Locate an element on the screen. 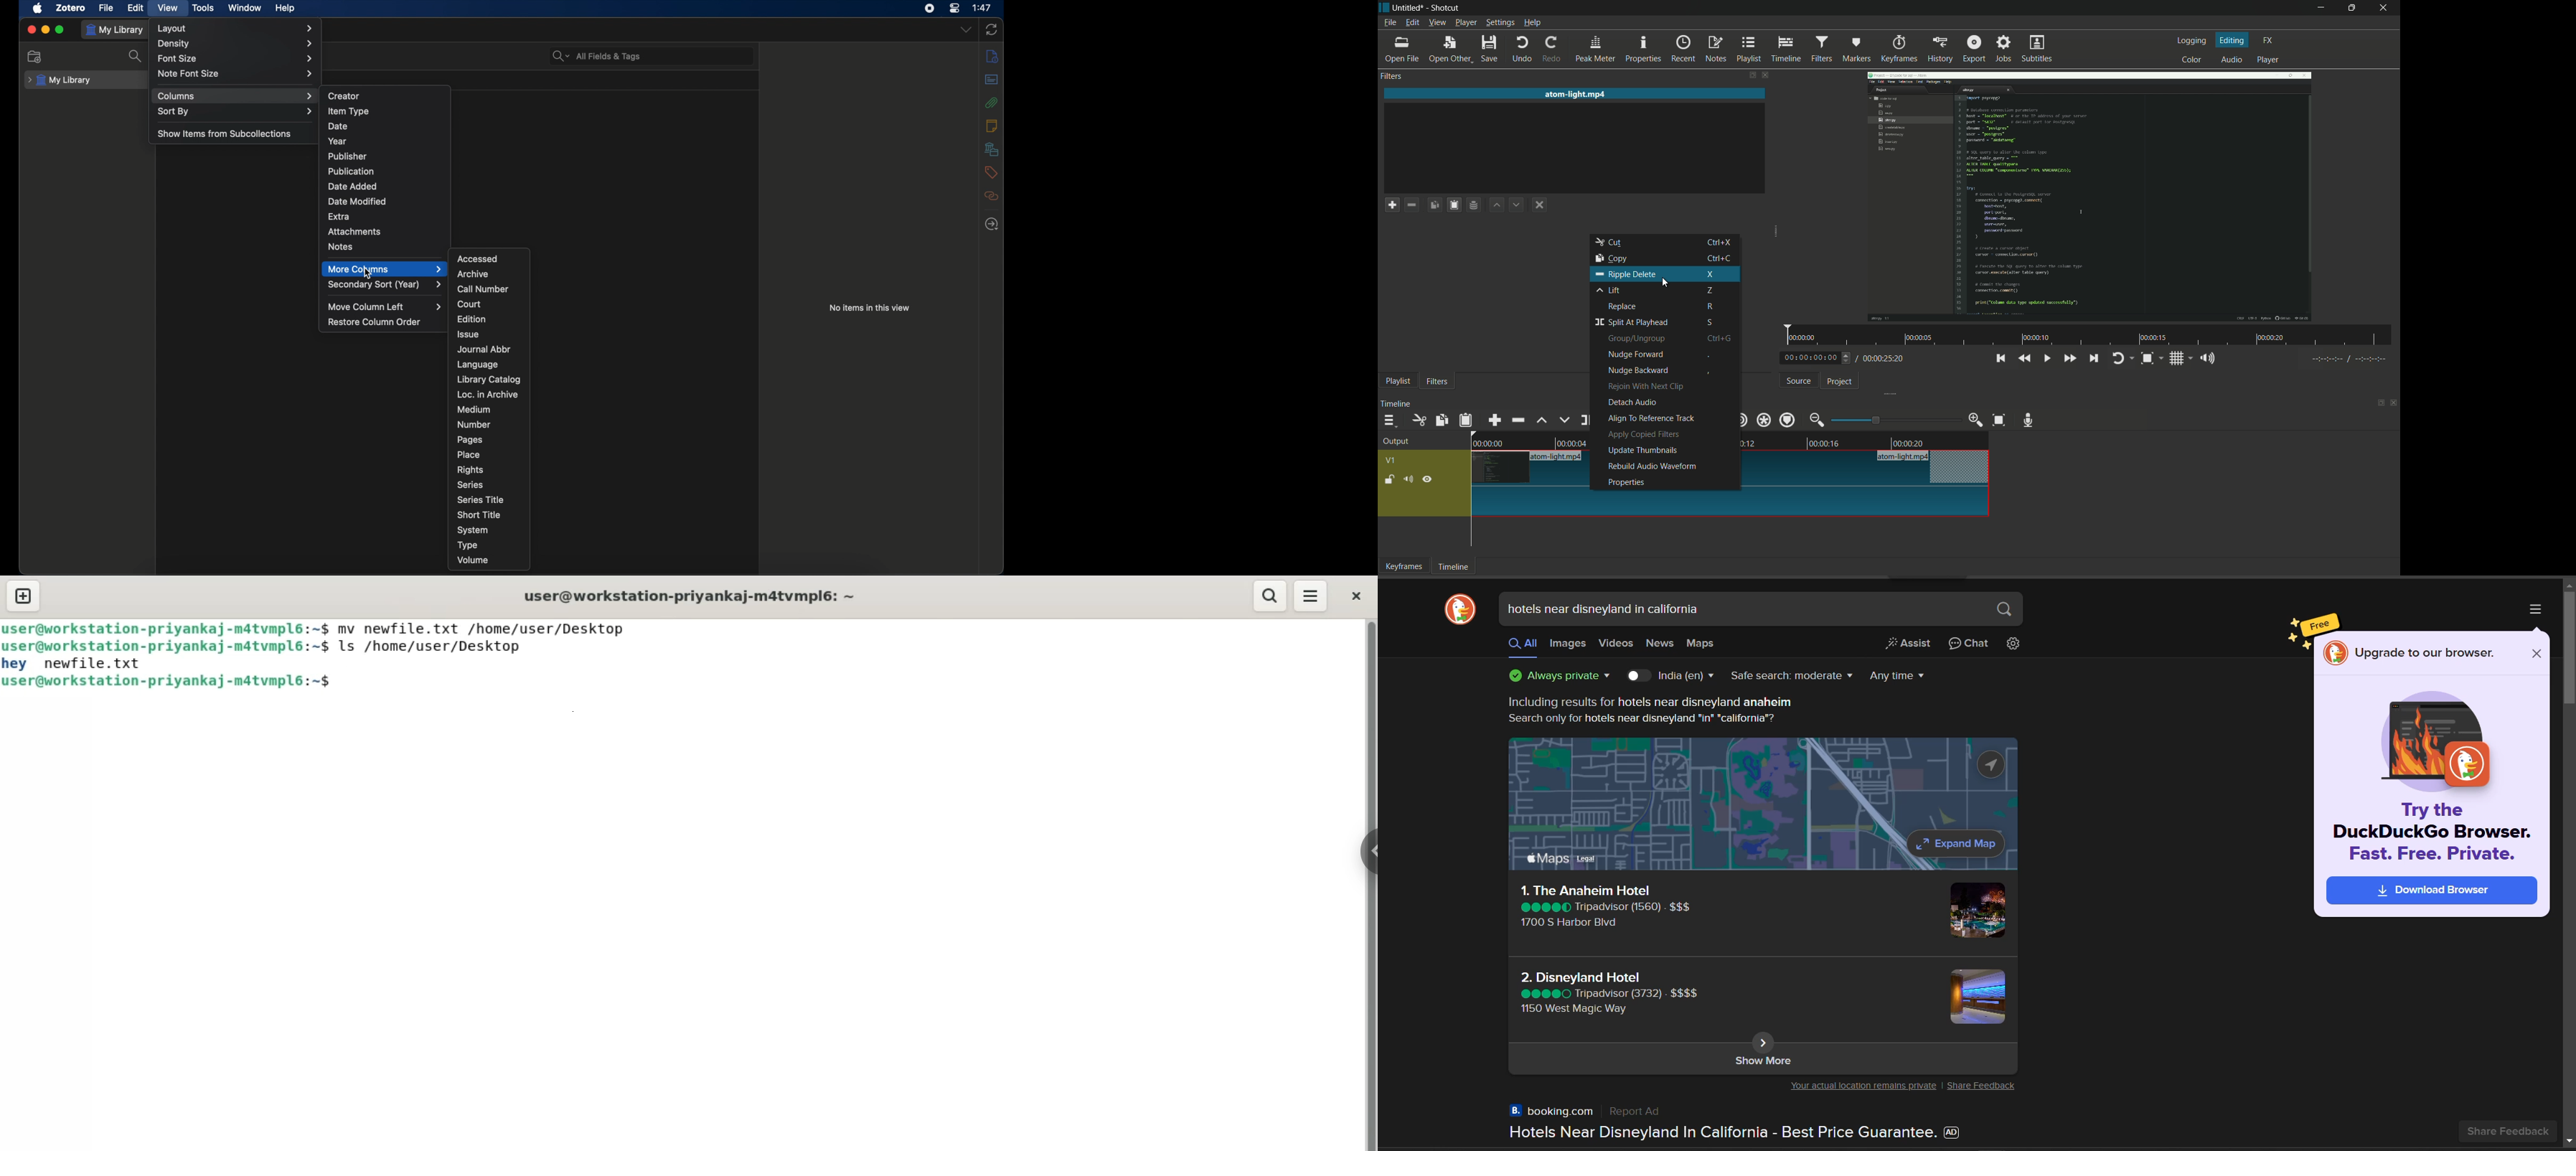 Image resolution: width=2576 pixels, height=1176 pixels. note font size is located at coordinates (236, 74).